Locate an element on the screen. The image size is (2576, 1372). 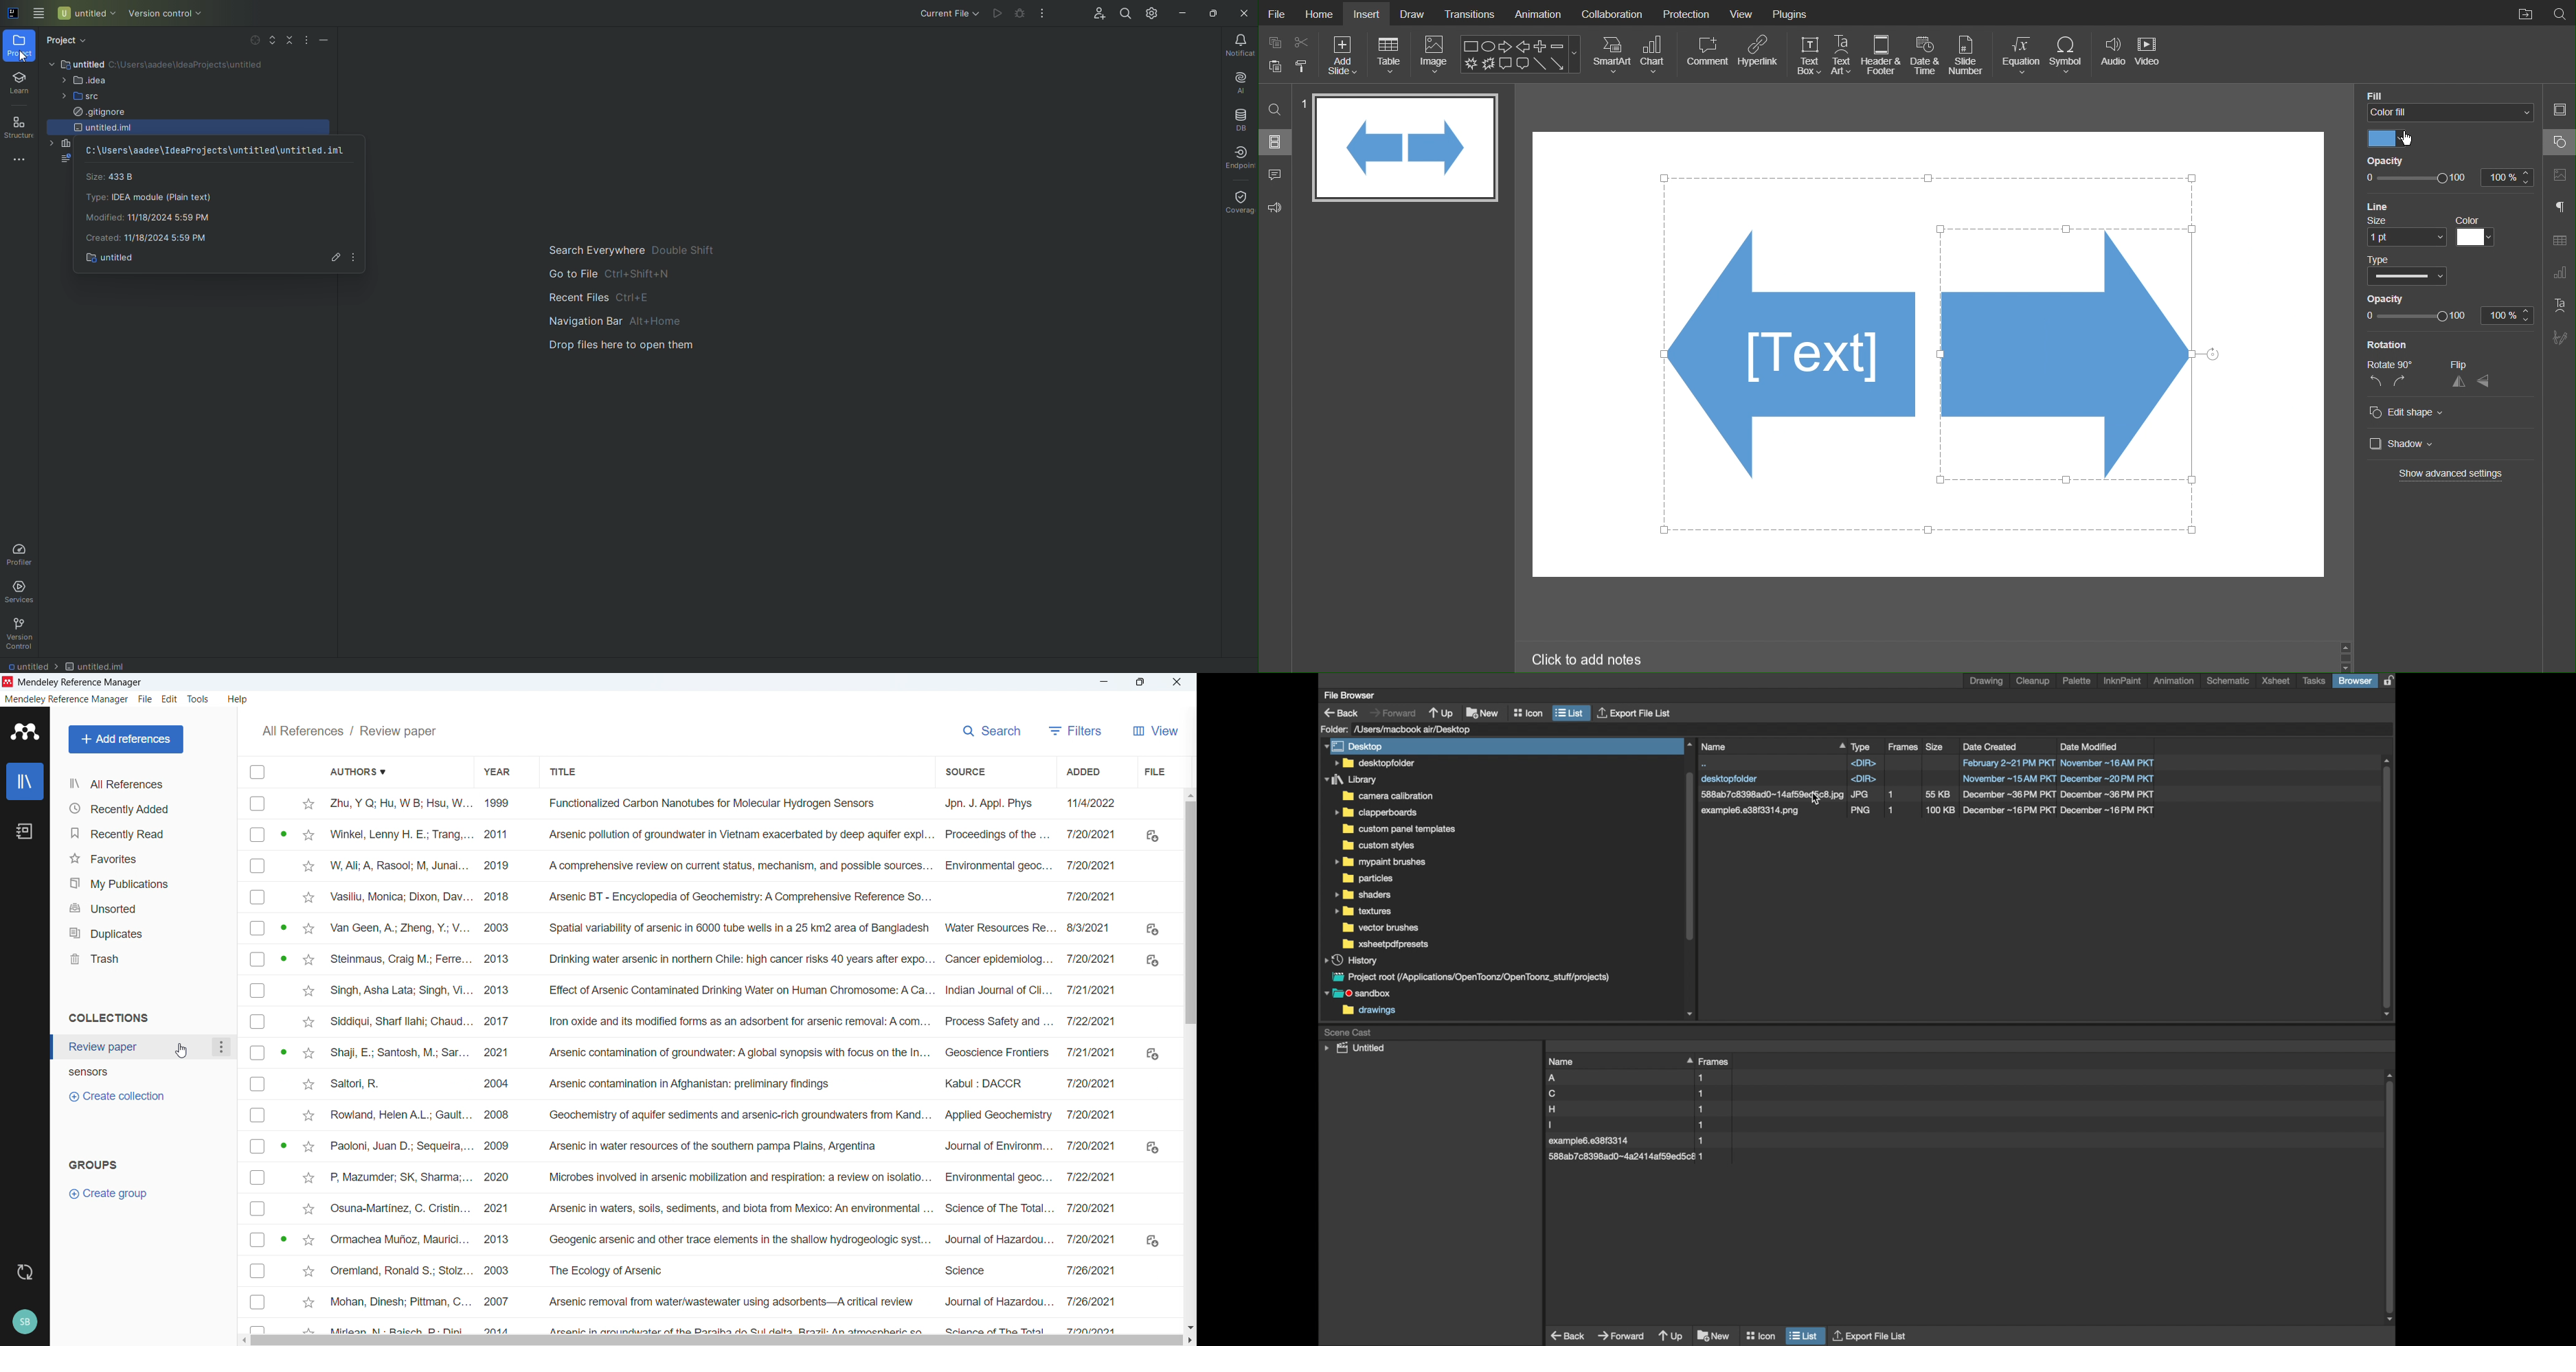
Vertical scroll bar  is located at coordinates (1187, 914).